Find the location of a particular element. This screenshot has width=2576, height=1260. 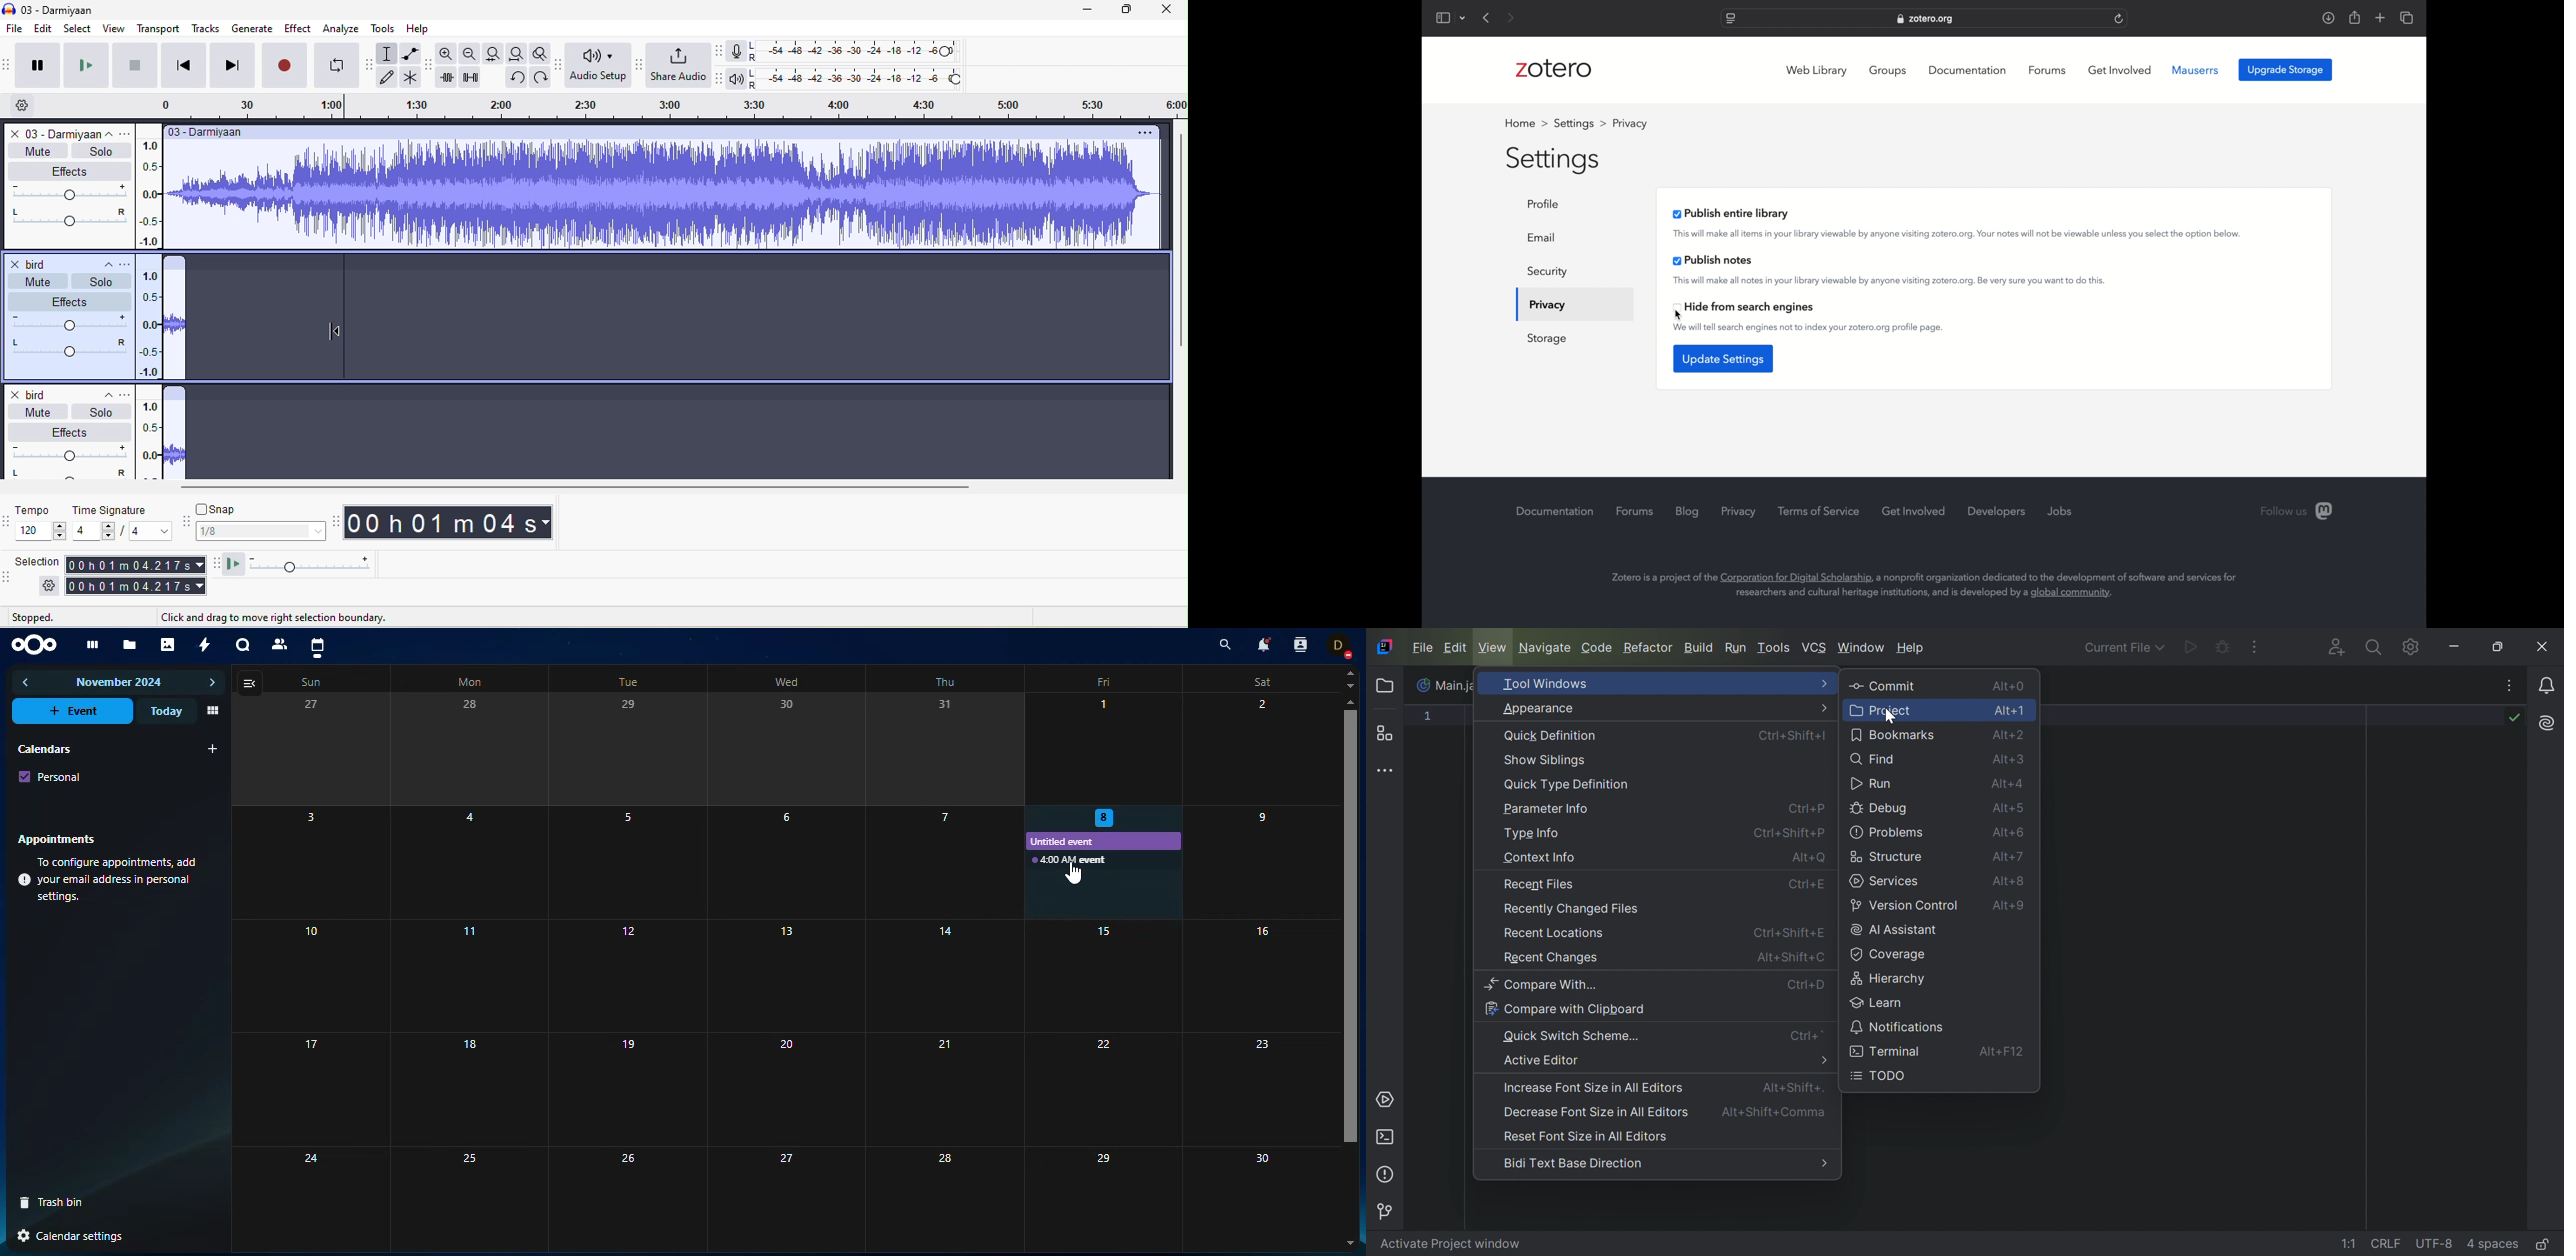

record is located at coordinates (286, 63).